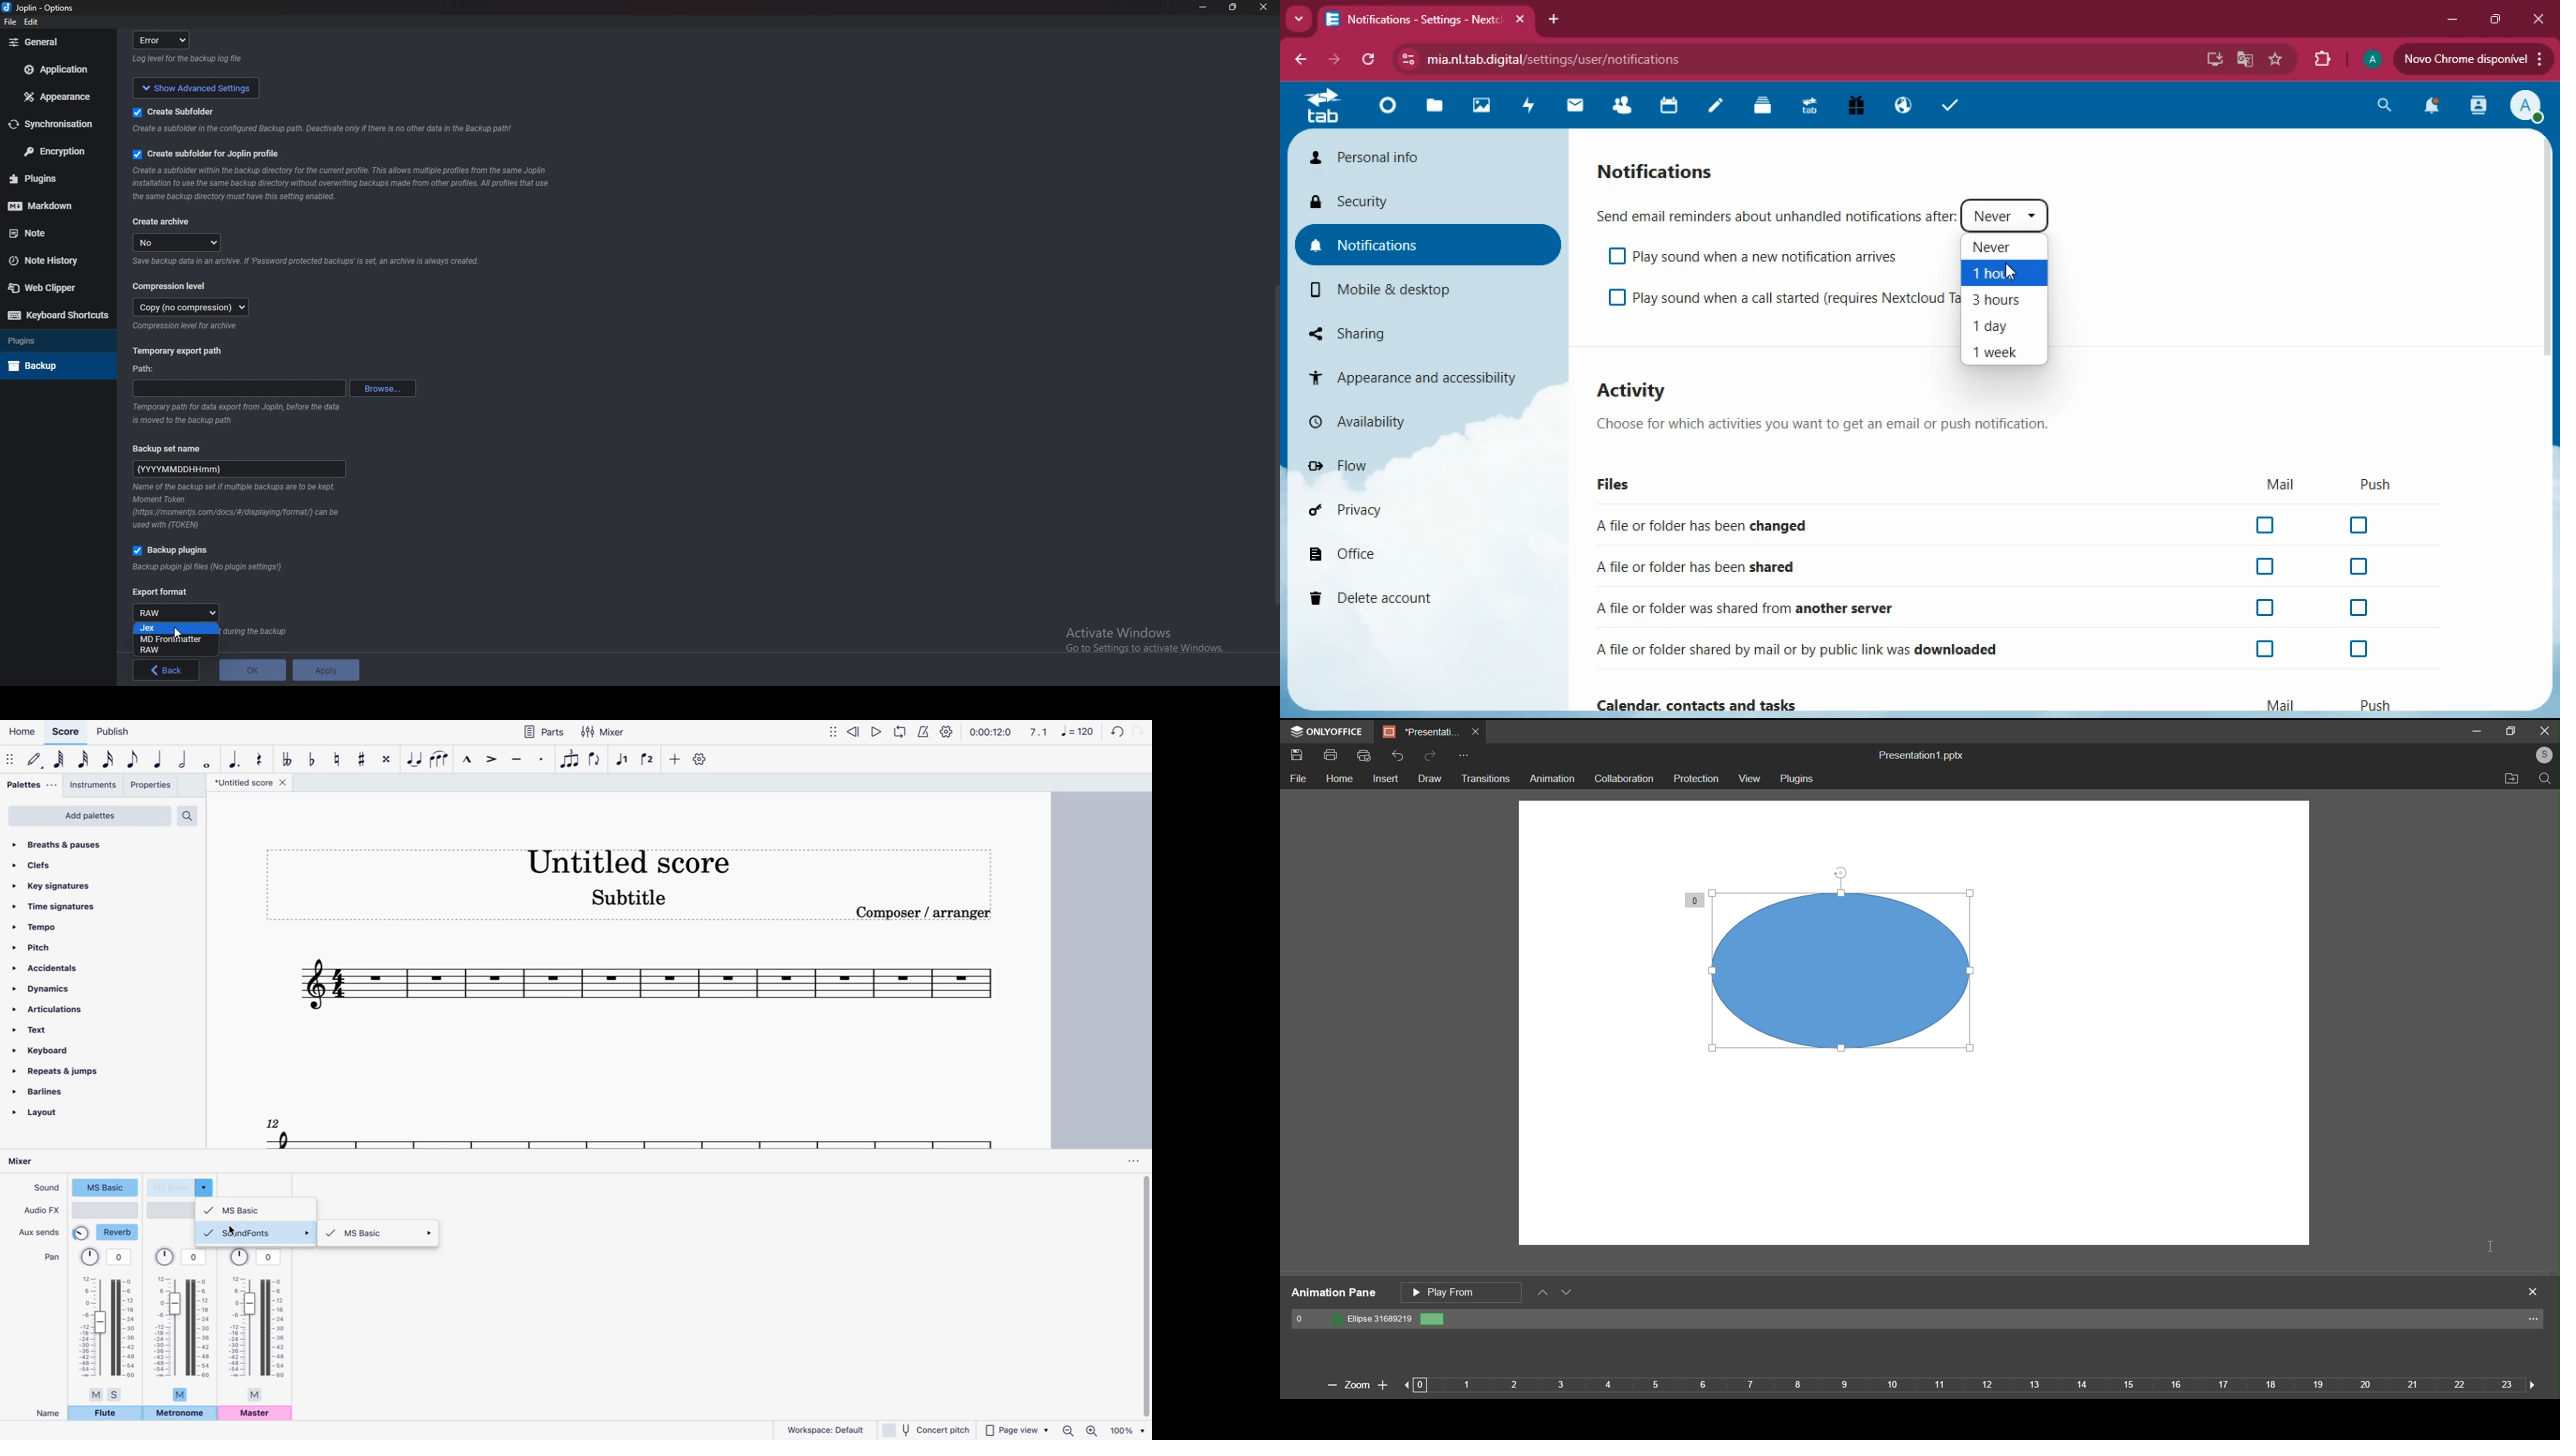 The height and width of the screenshot is (1456, 2576). Describe the element at coordinates (1428, 156) in the screenshot. I see `personal info` at that location.